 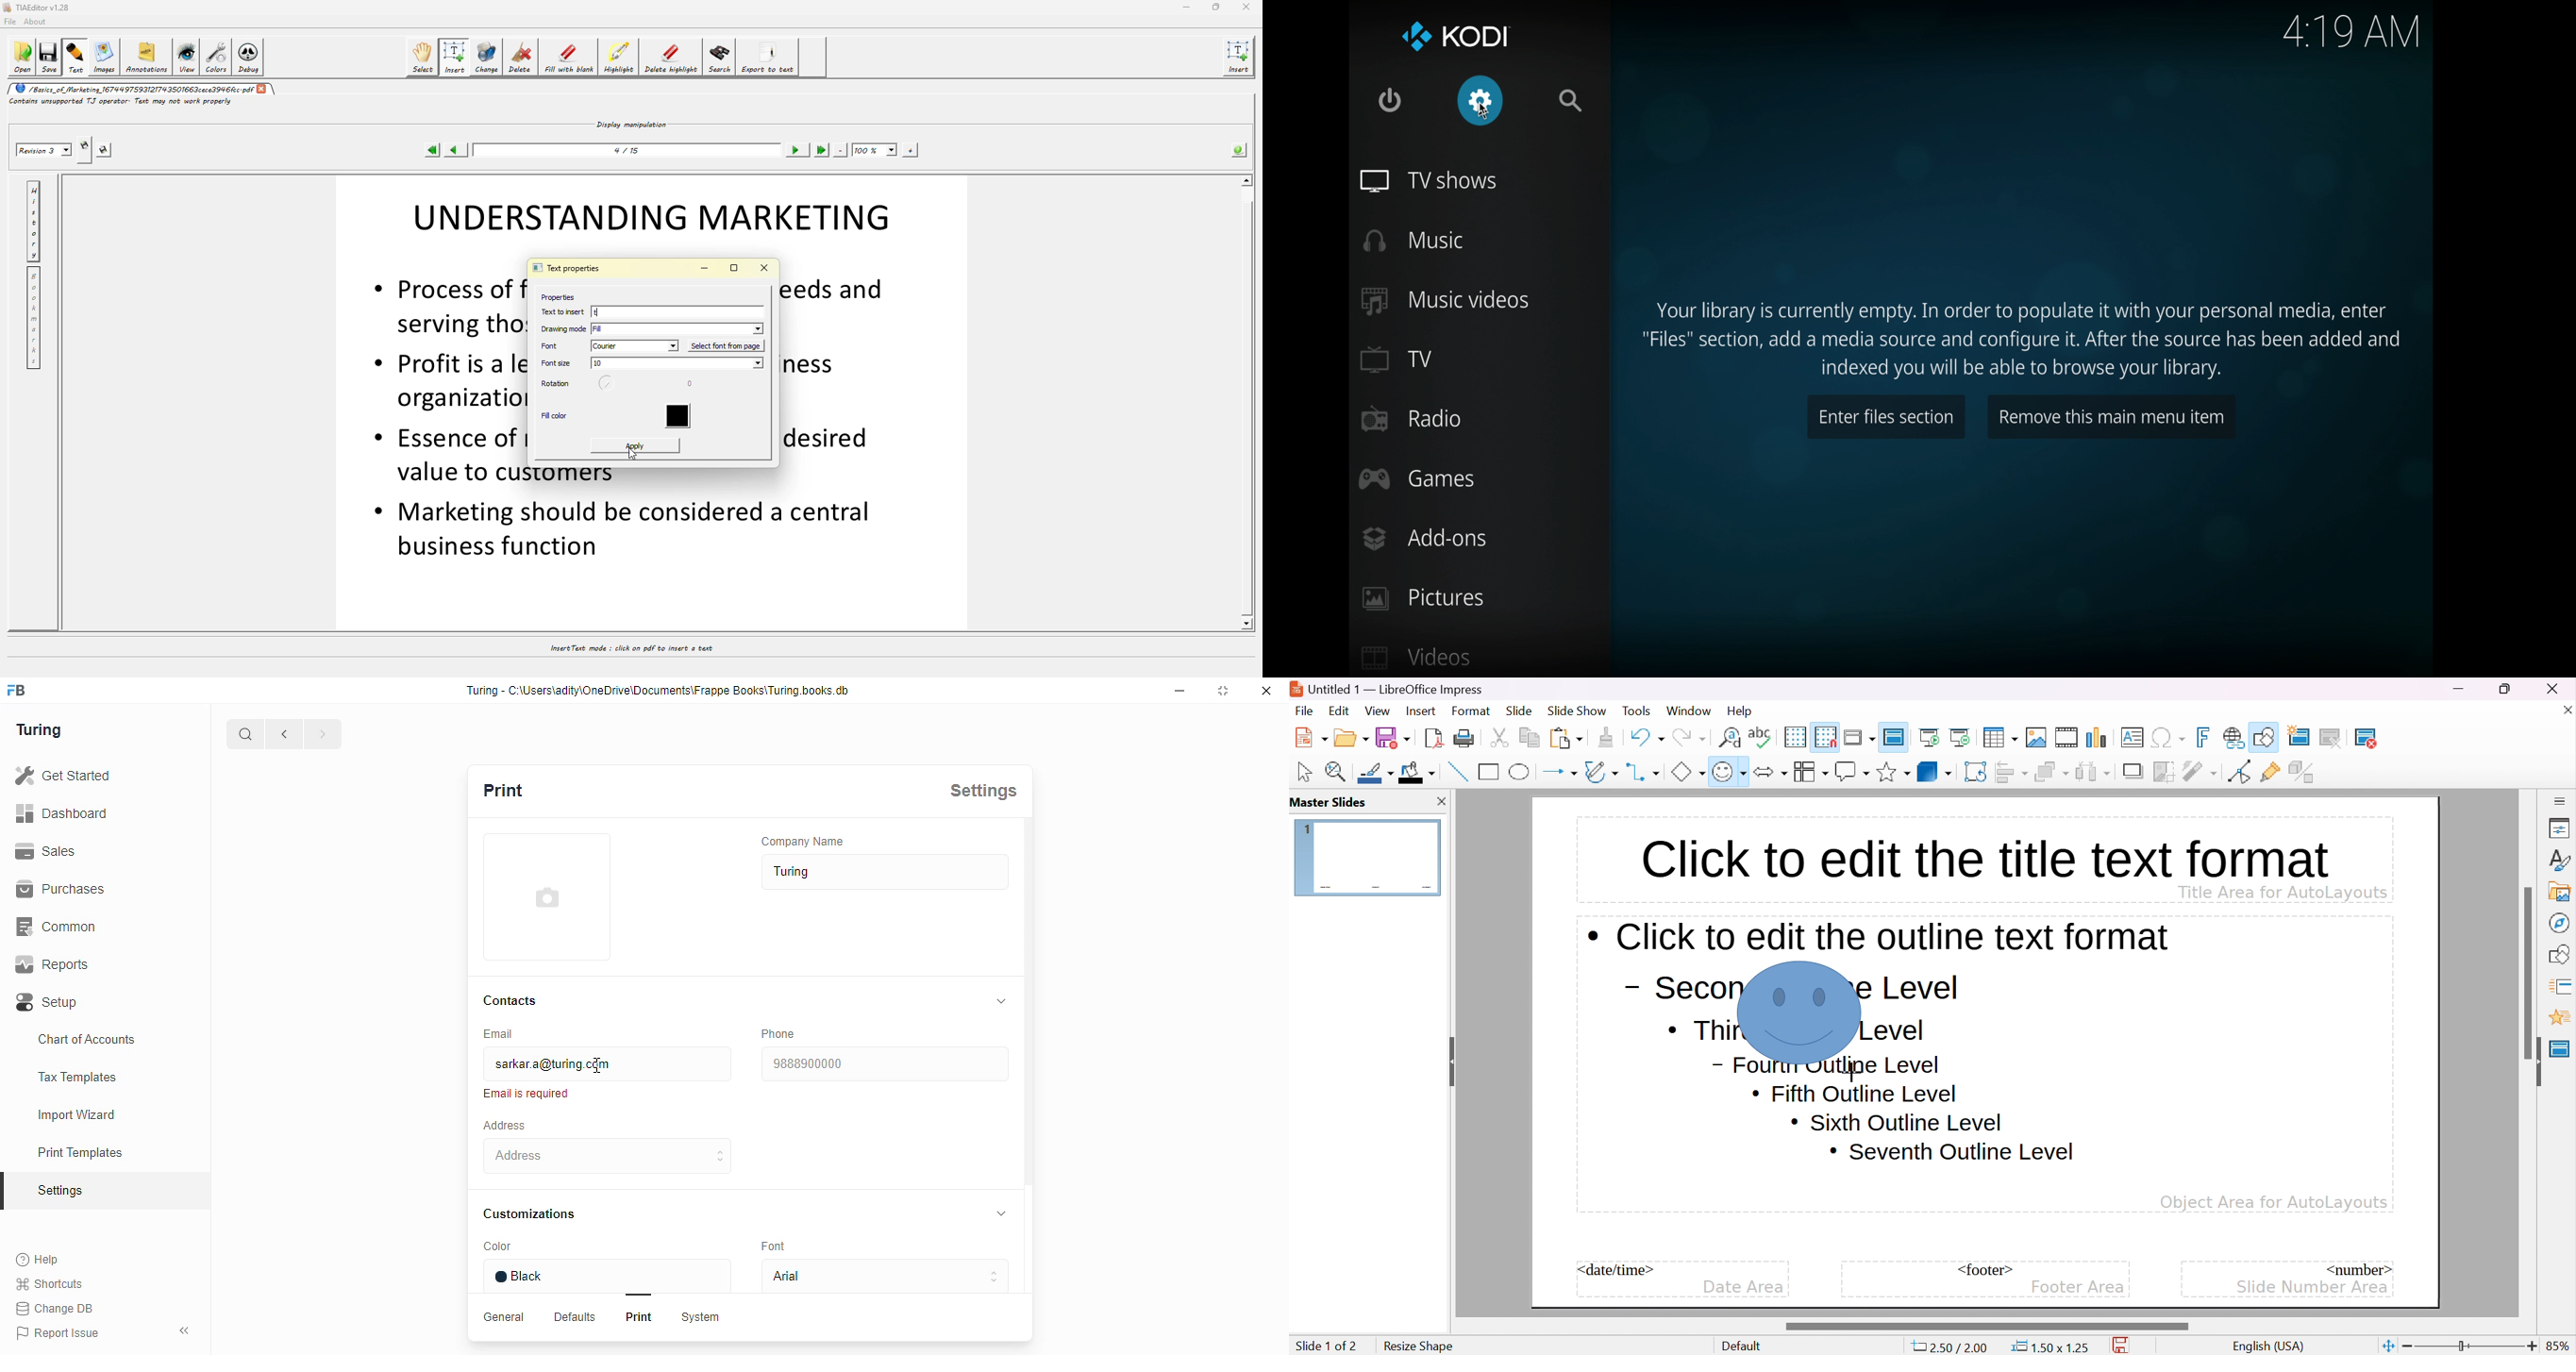 I want to click on hide, so click(x=2535, y=1062).